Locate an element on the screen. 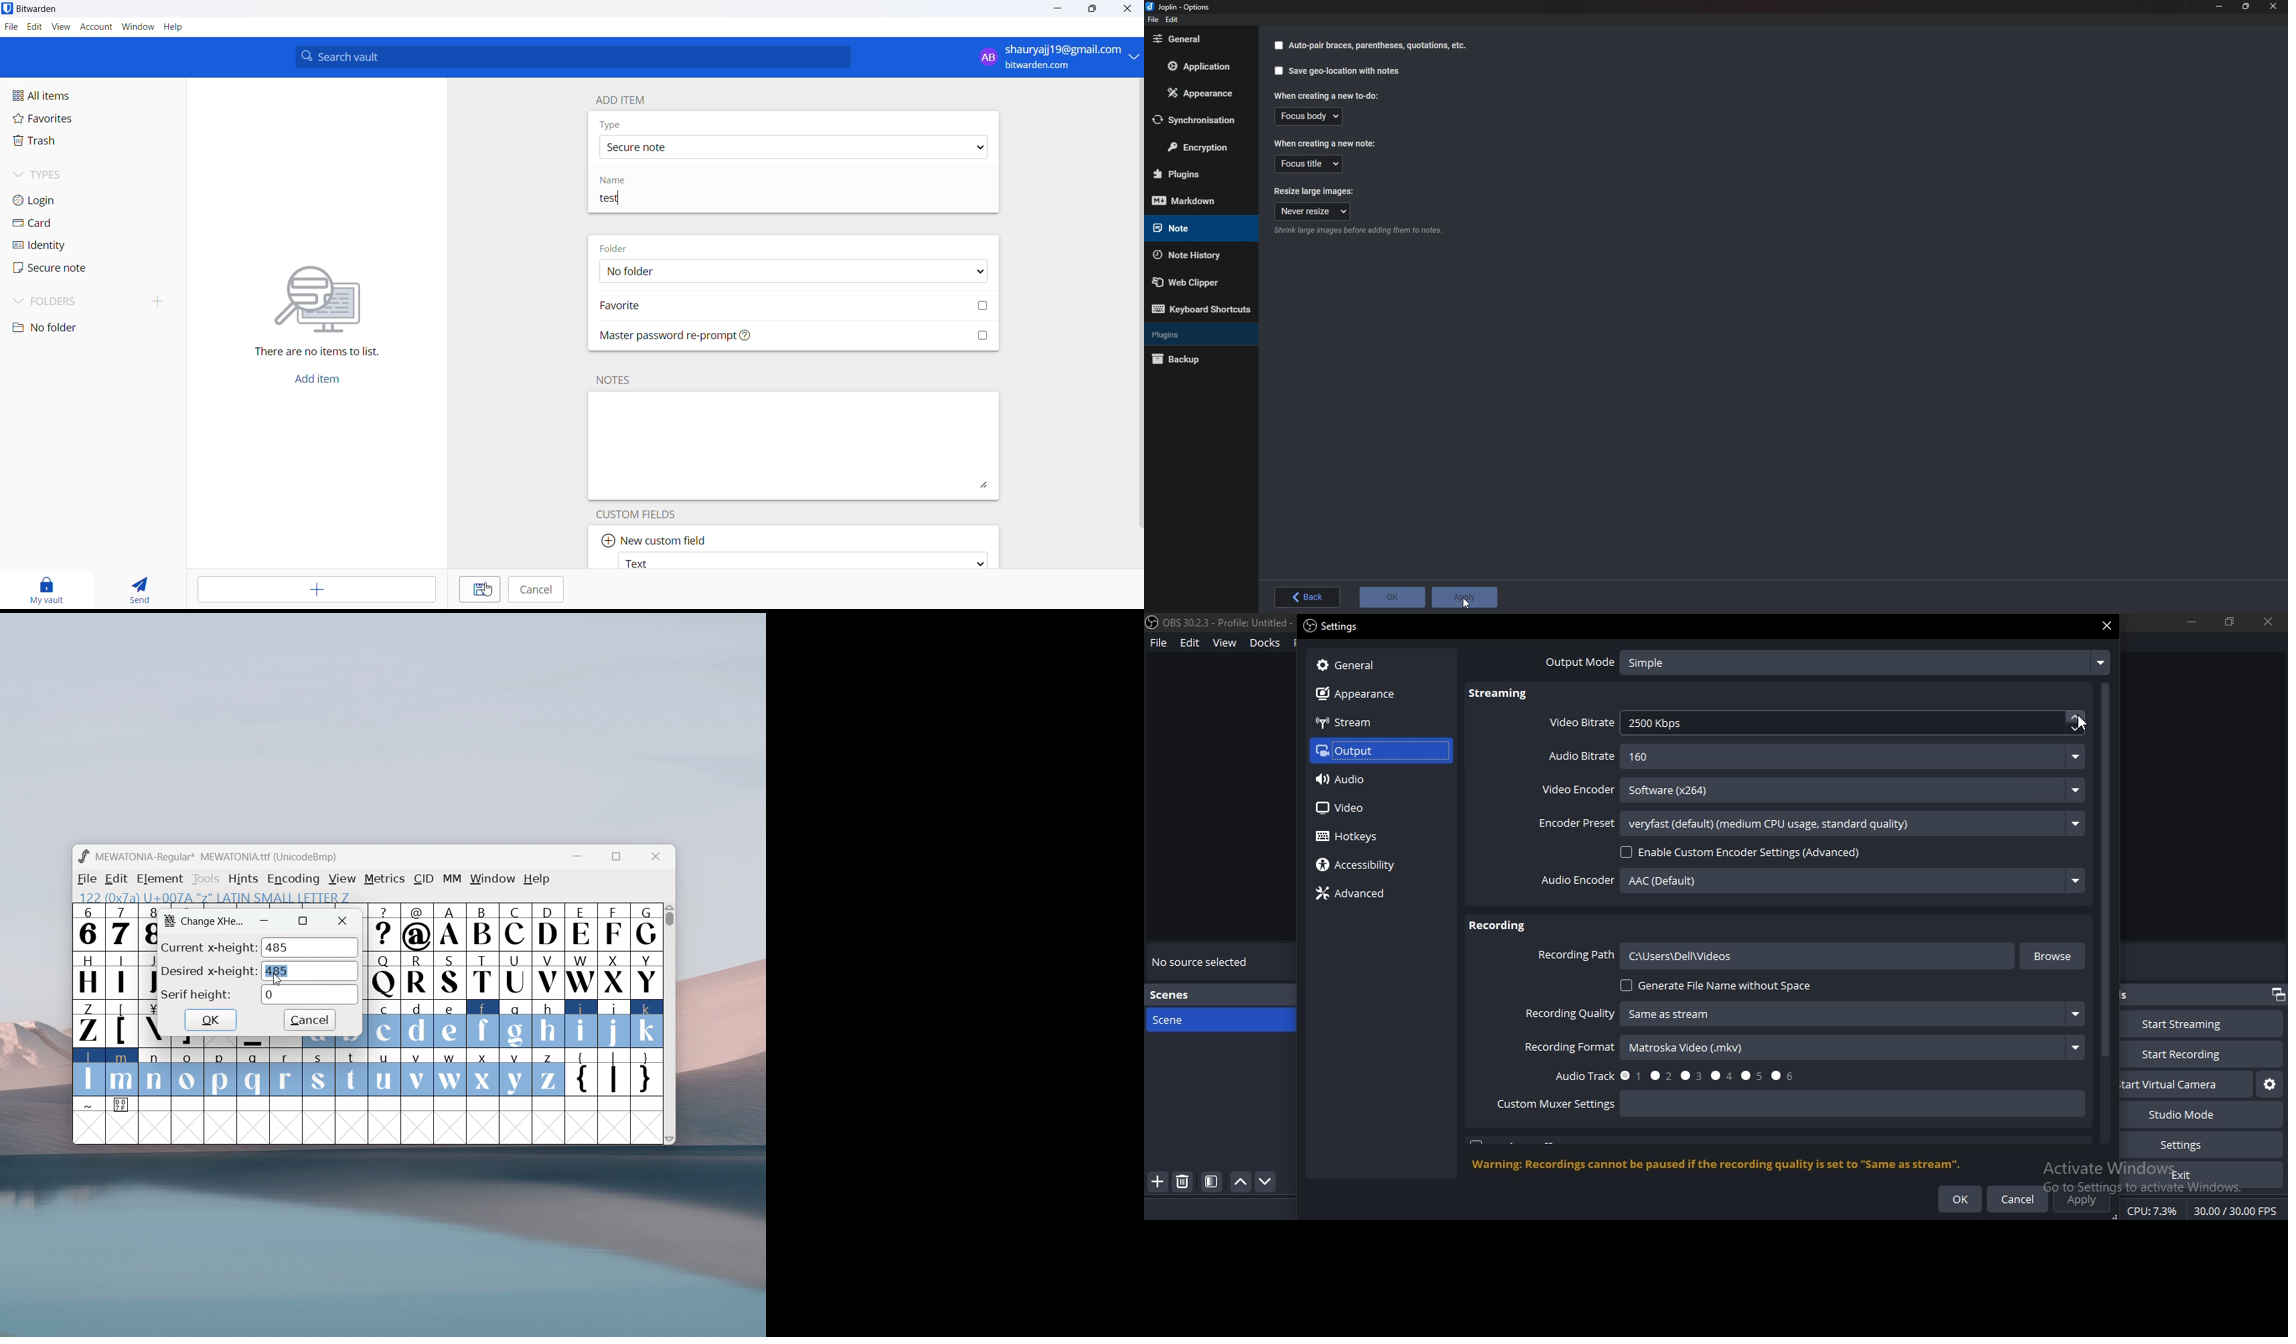 Image resolution: width=2296 pixels, height=1344 pixels. icon is located at coordinates (1211, 1182).